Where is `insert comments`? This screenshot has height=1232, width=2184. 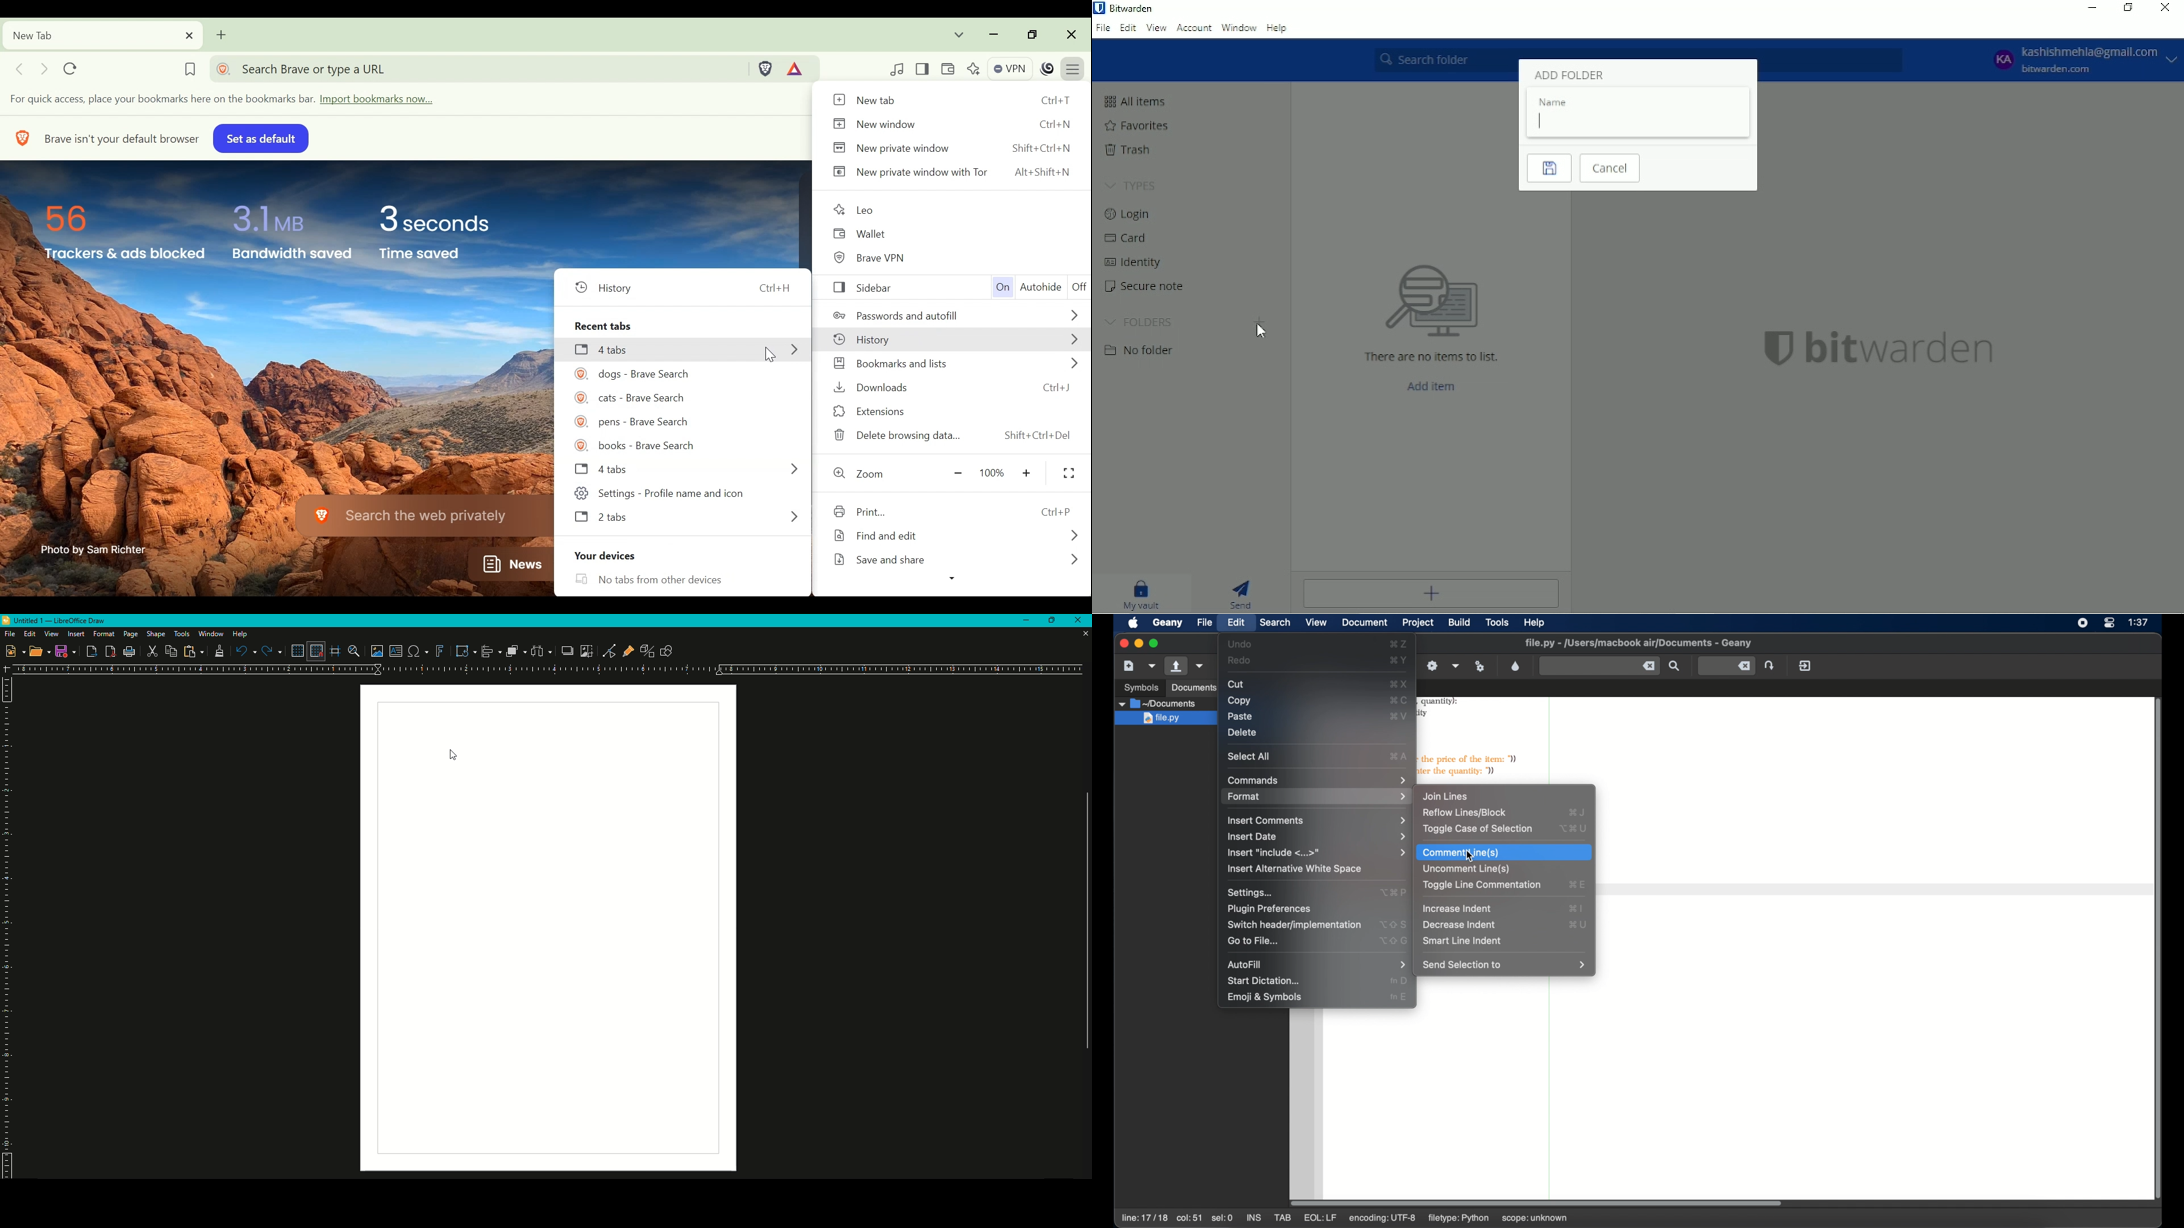 insert comments is located at coordinates (1317, 820).